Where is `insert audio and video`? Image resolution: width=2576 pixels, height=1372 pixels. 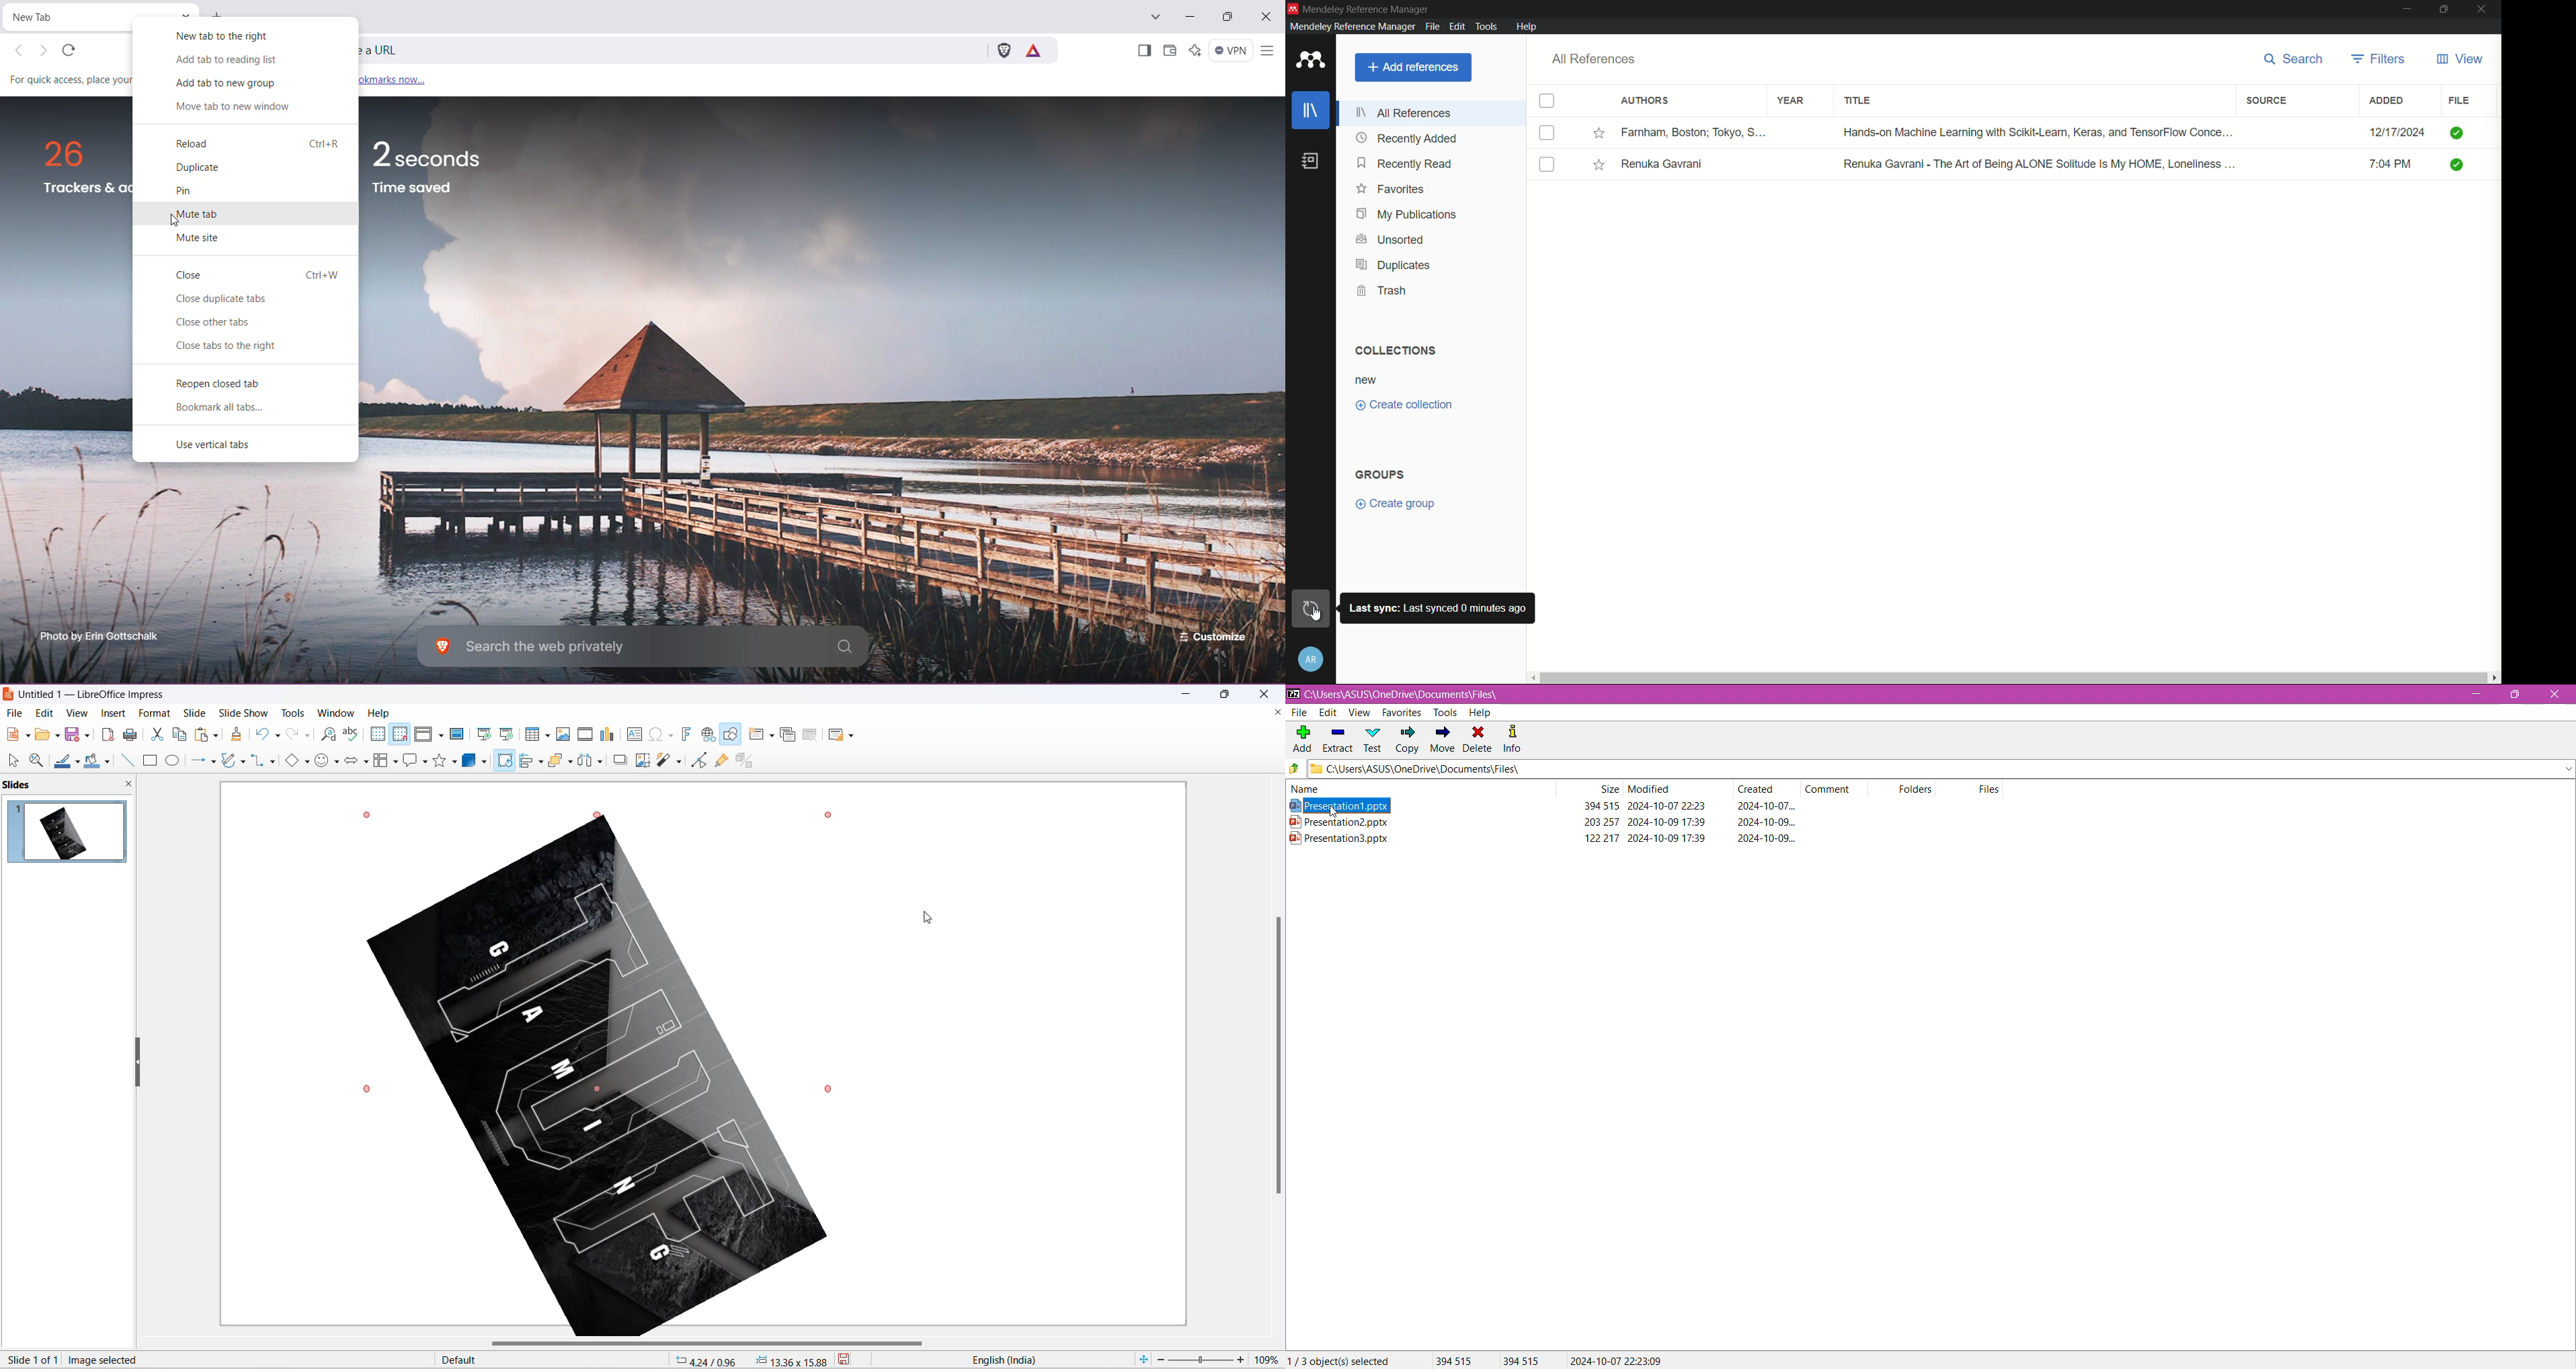 insert audio and video is located at coordinates (584, 734).